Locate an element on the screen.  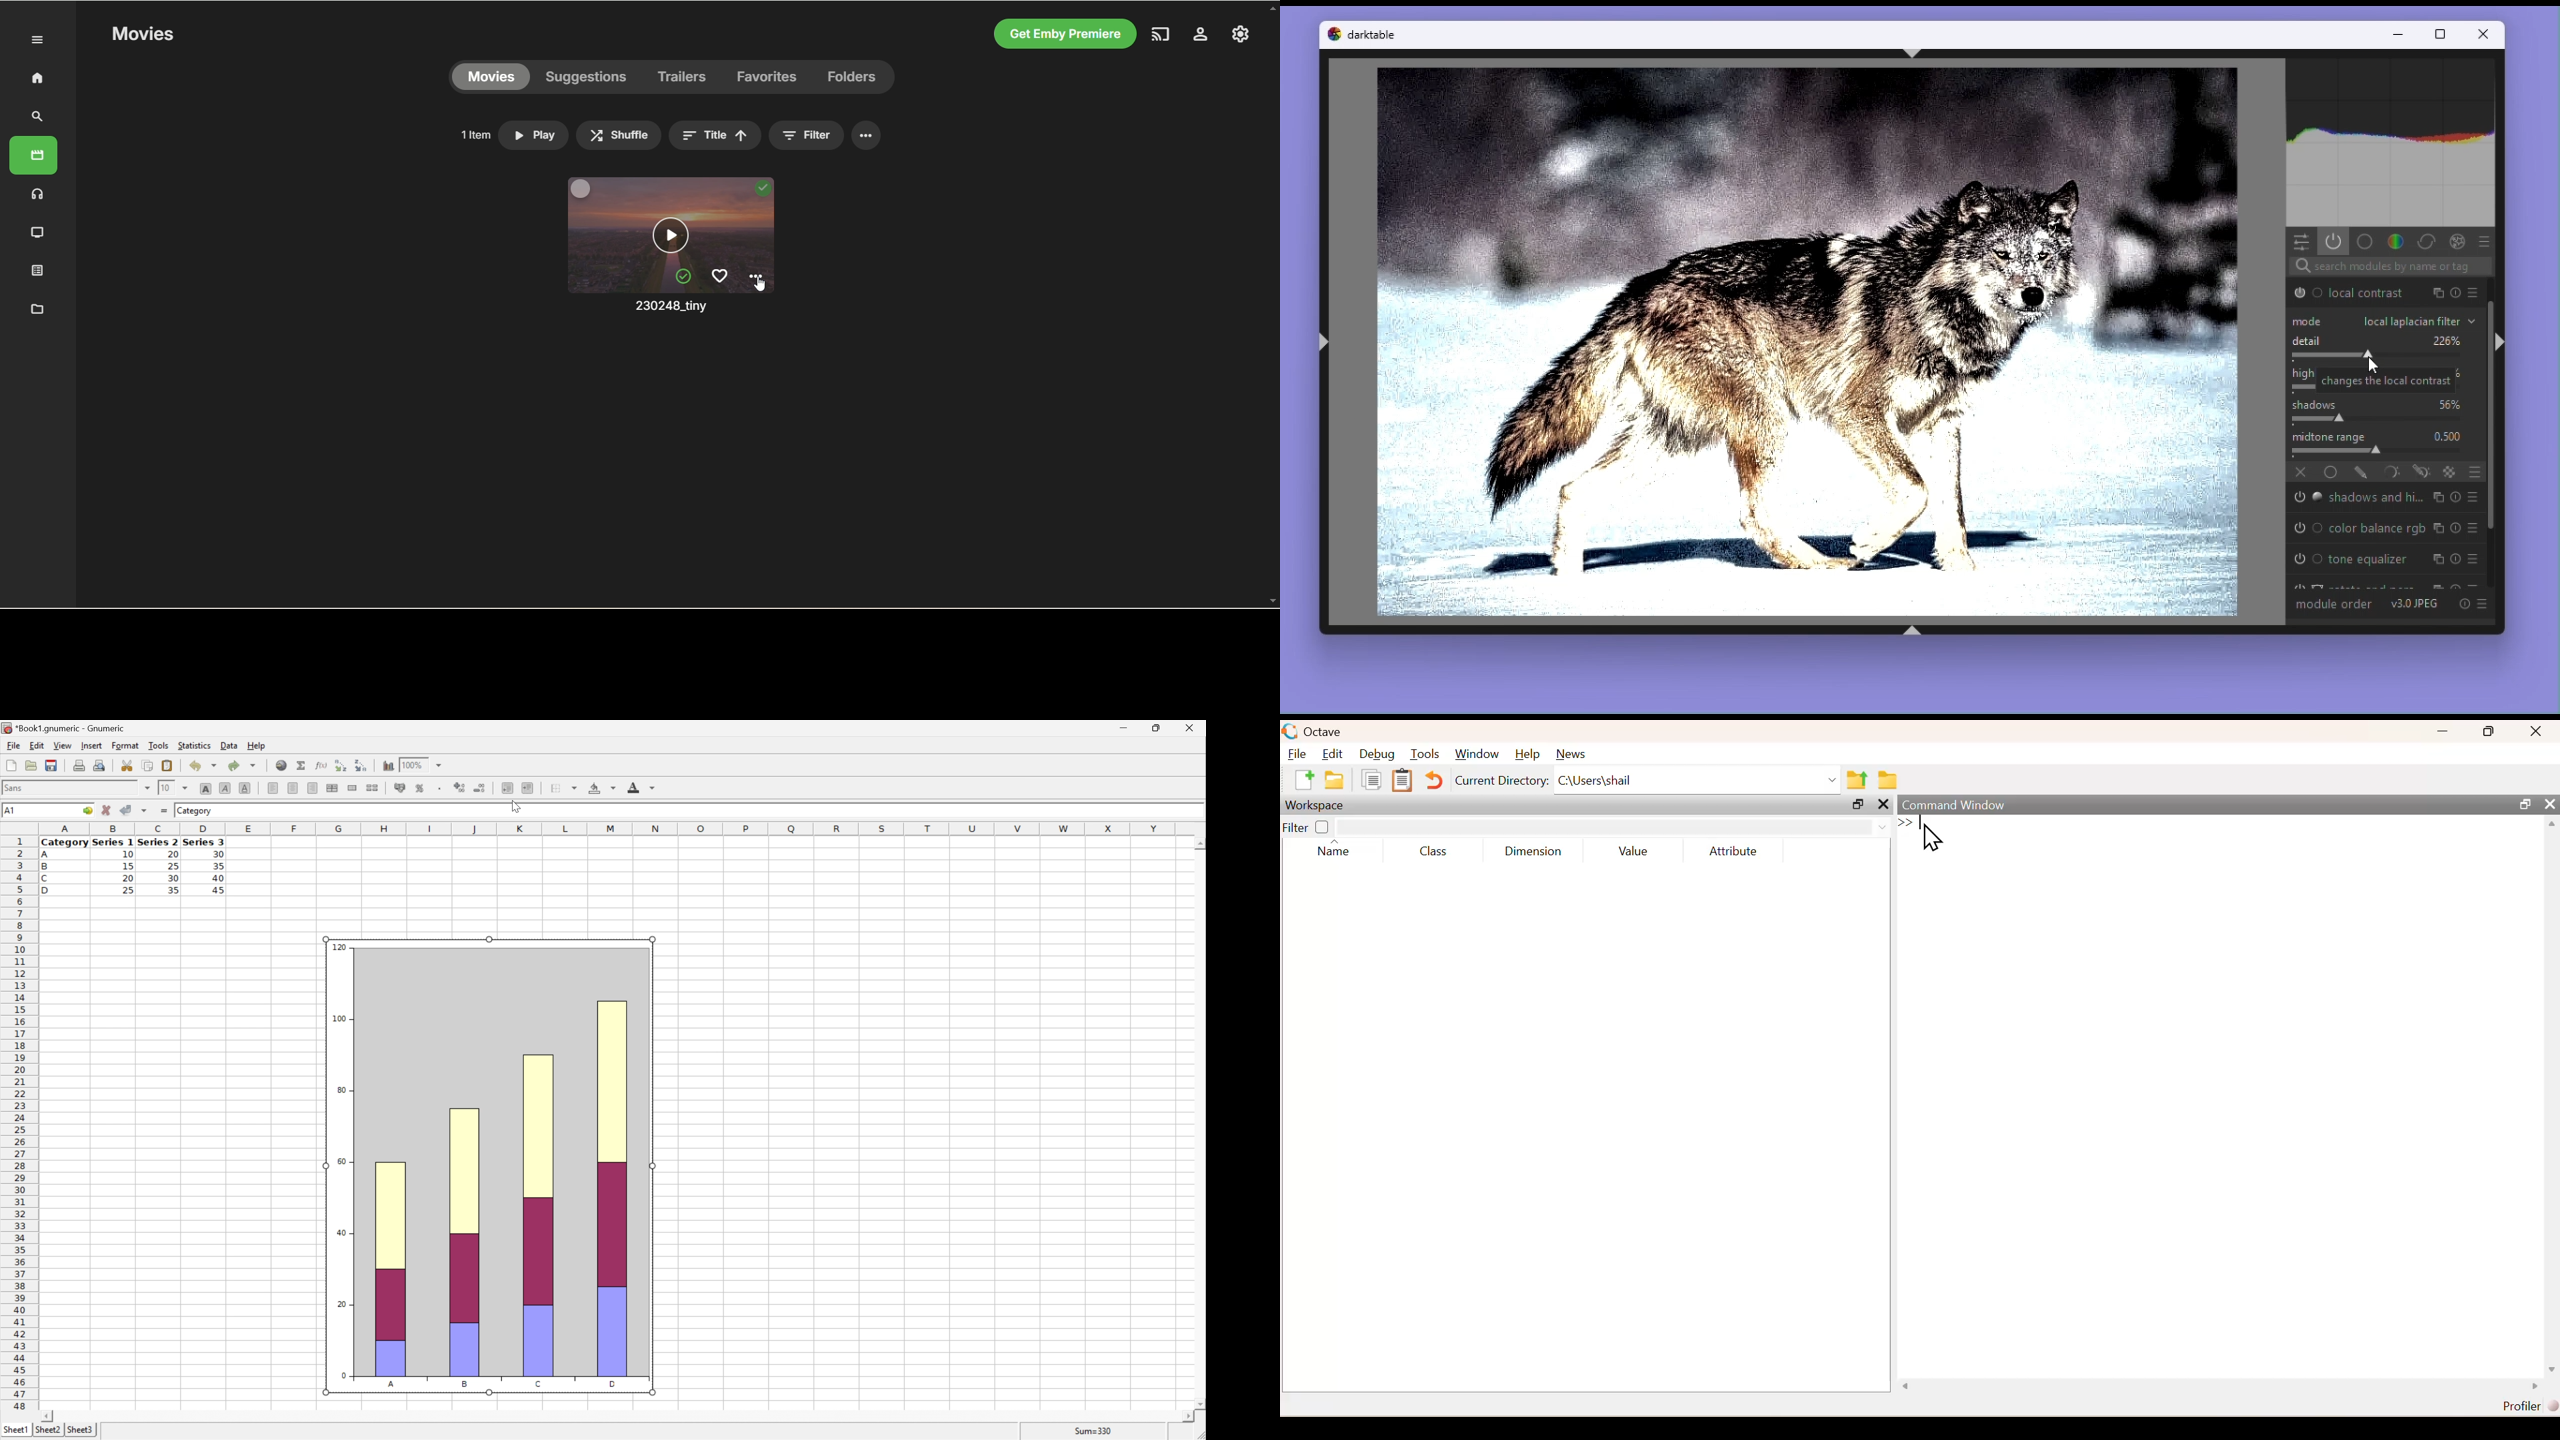
search modules by name or tag is located at coordinates (2460, 292).